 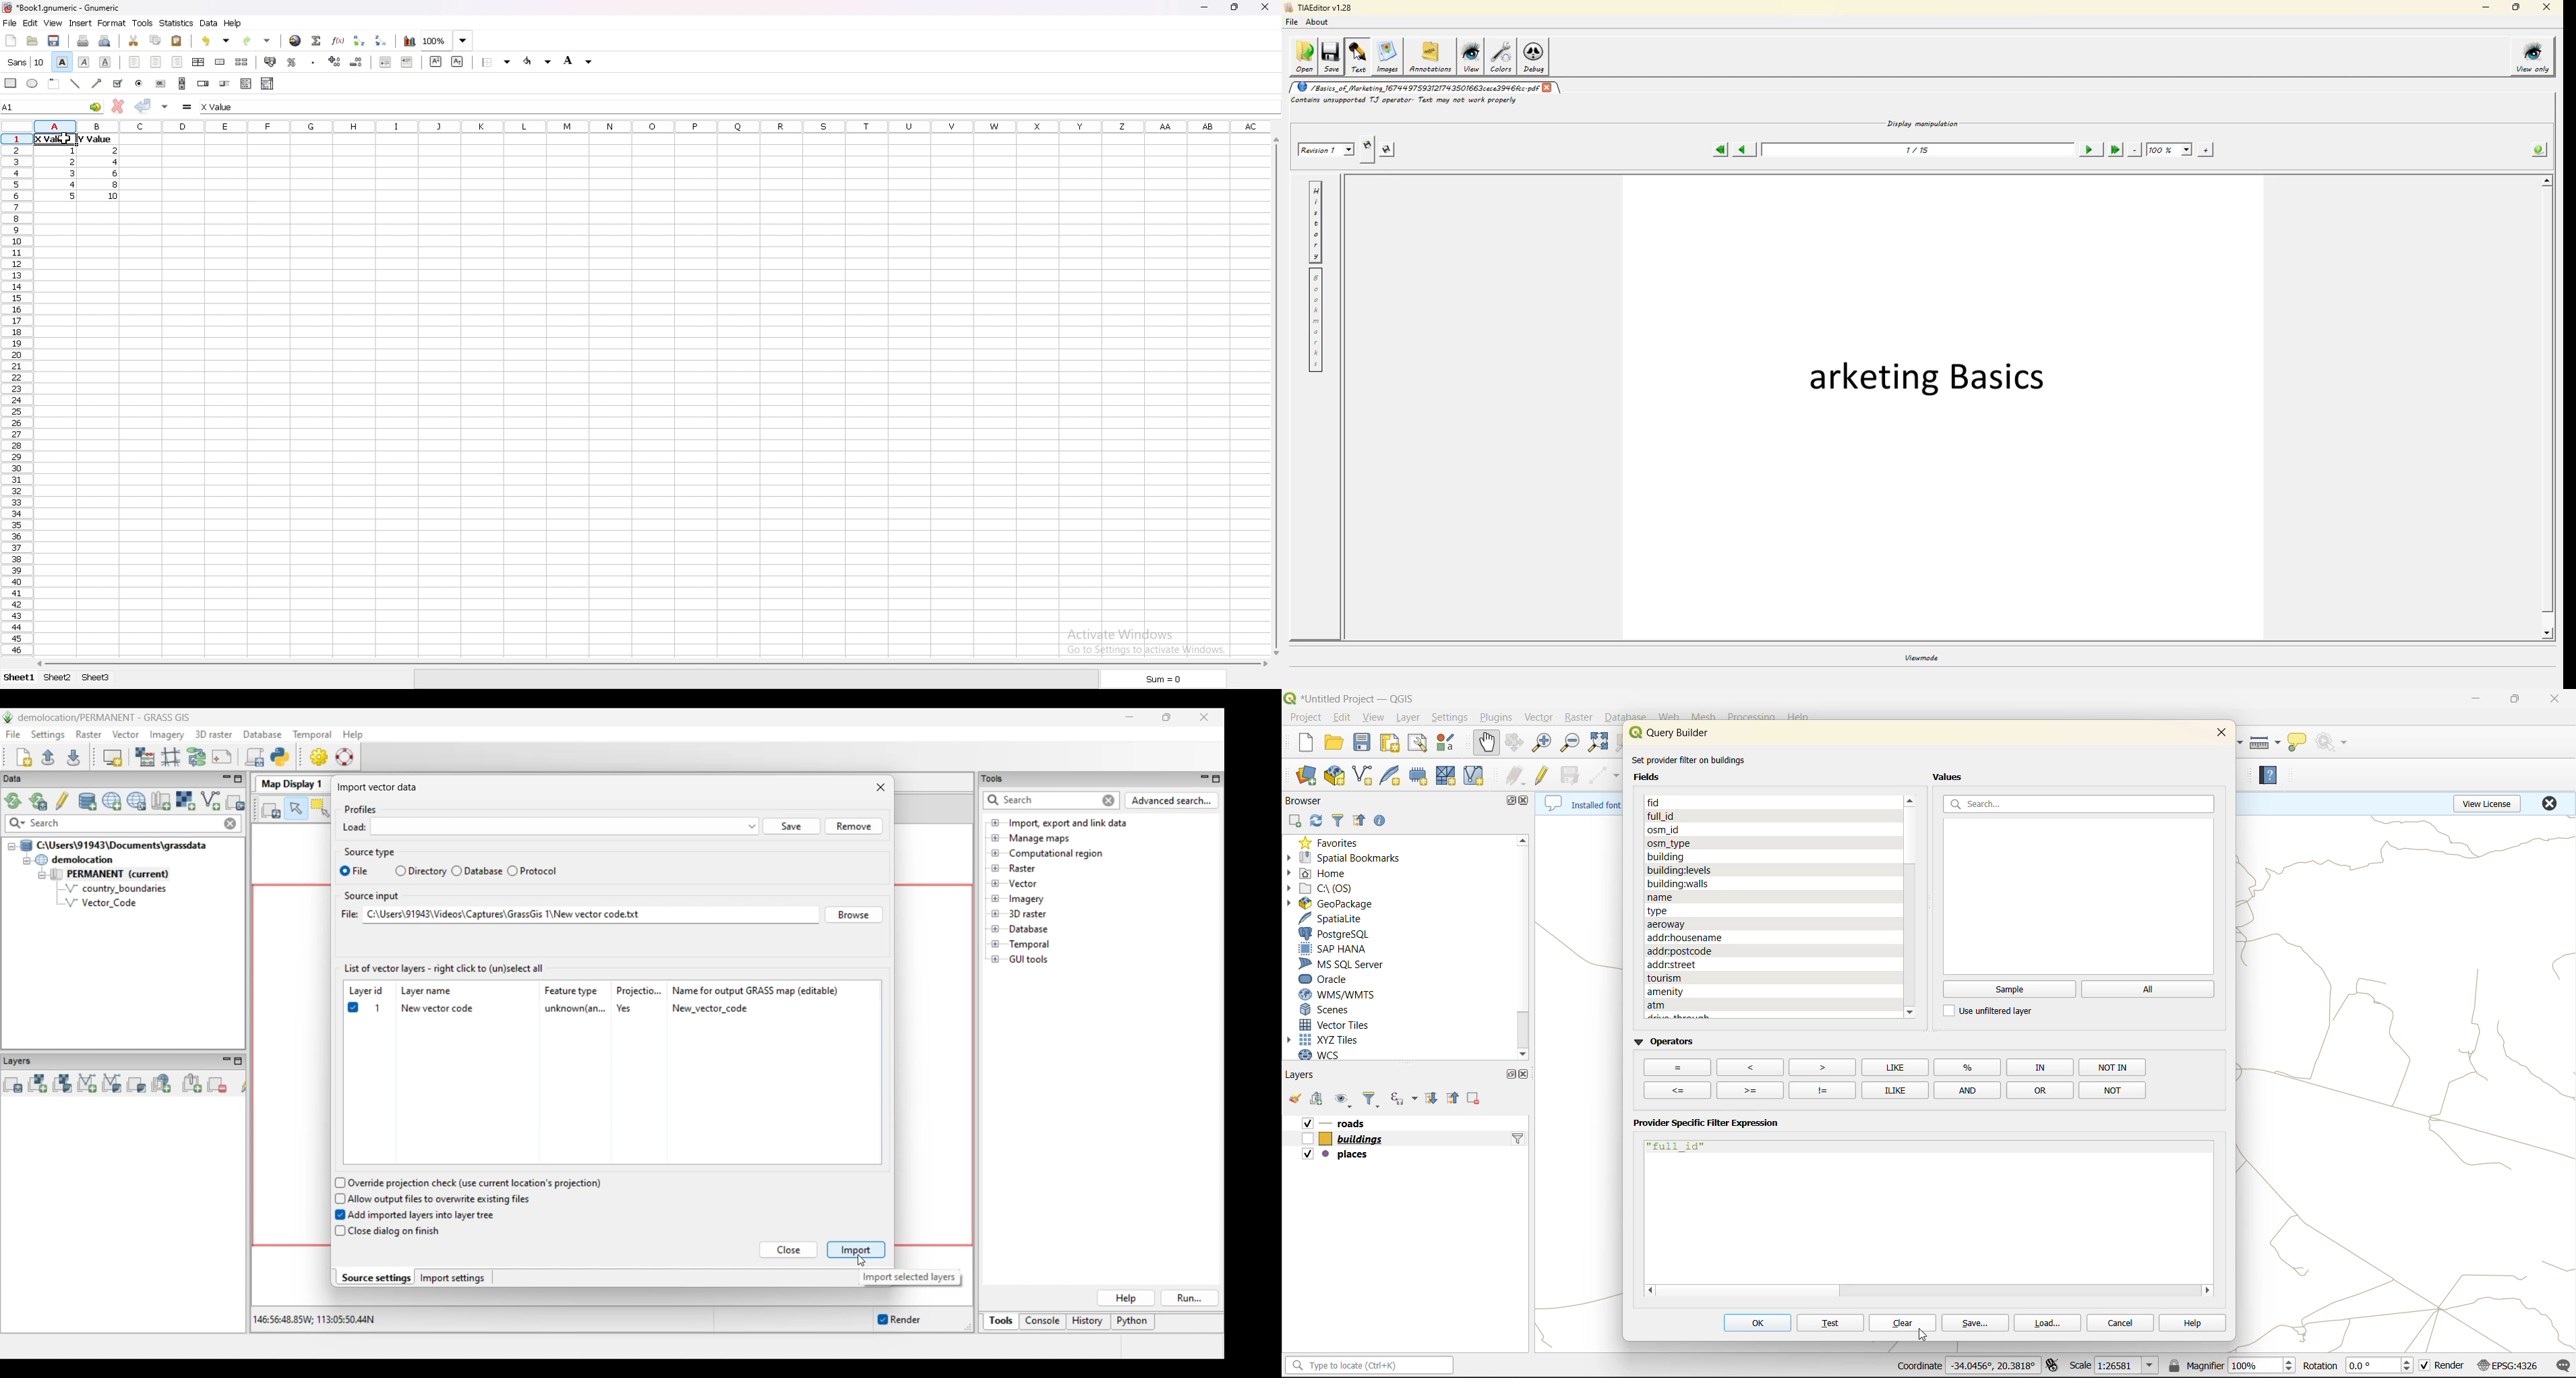 What do you see at coordinates (2188, 1322) in the screenshot?
I see `help` at bounding box center [2188, 1322].